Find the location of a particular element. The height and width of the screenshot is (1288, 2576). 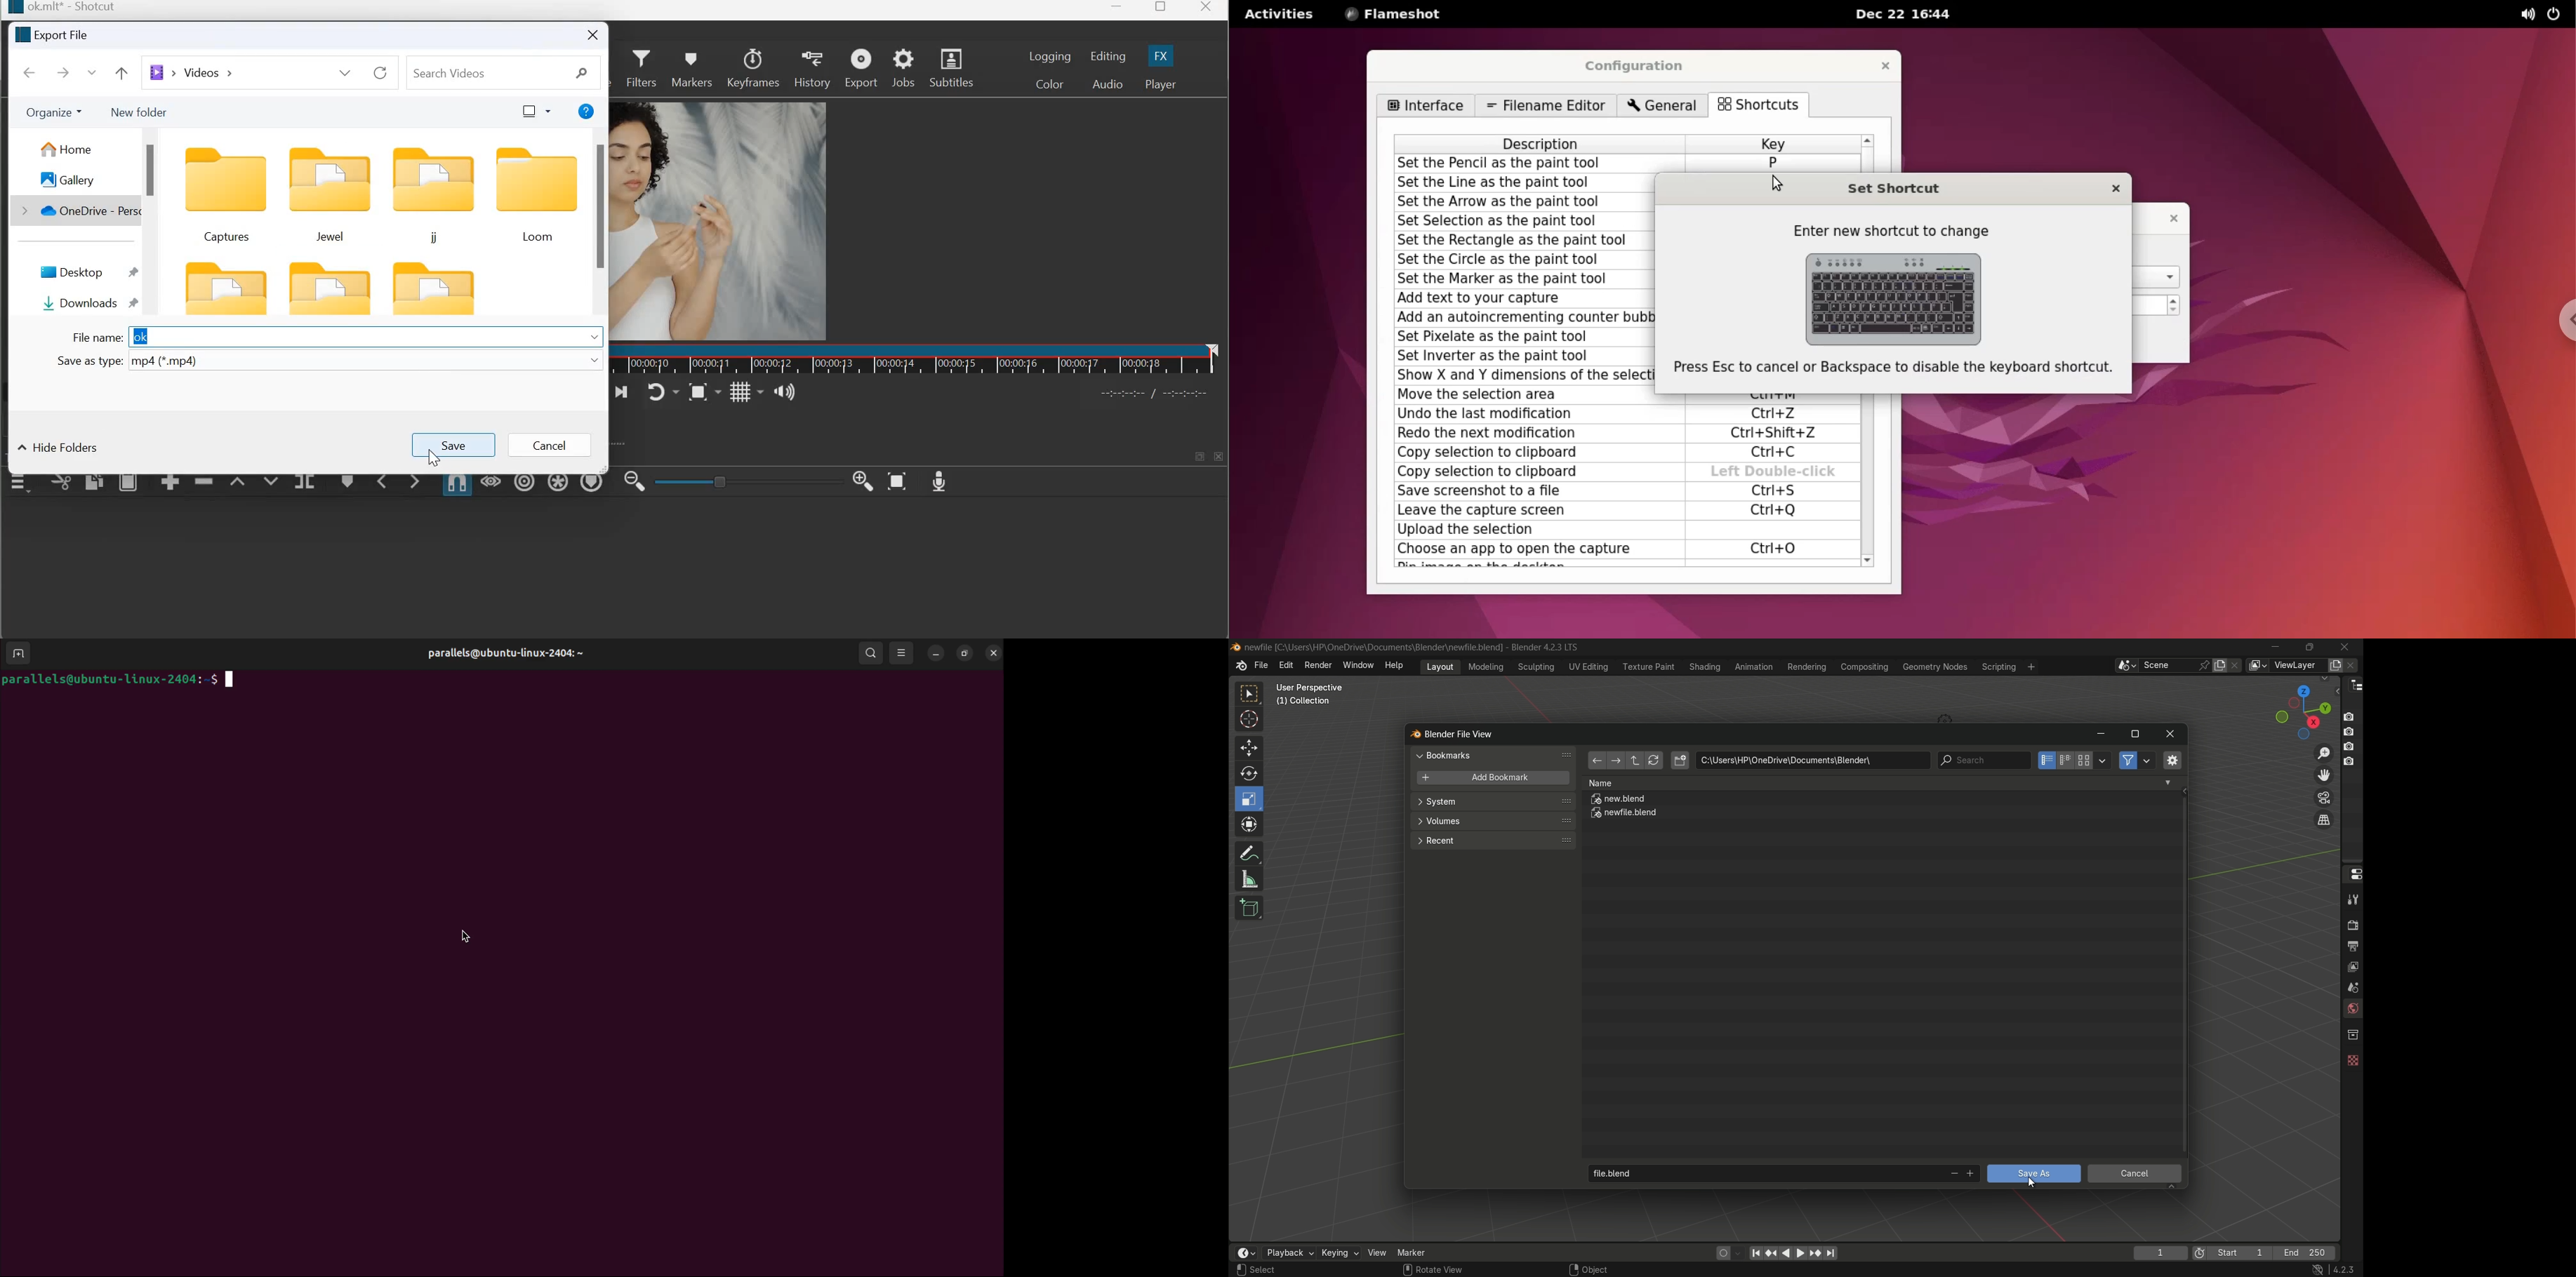

pin is located at coordinates (138, 305).